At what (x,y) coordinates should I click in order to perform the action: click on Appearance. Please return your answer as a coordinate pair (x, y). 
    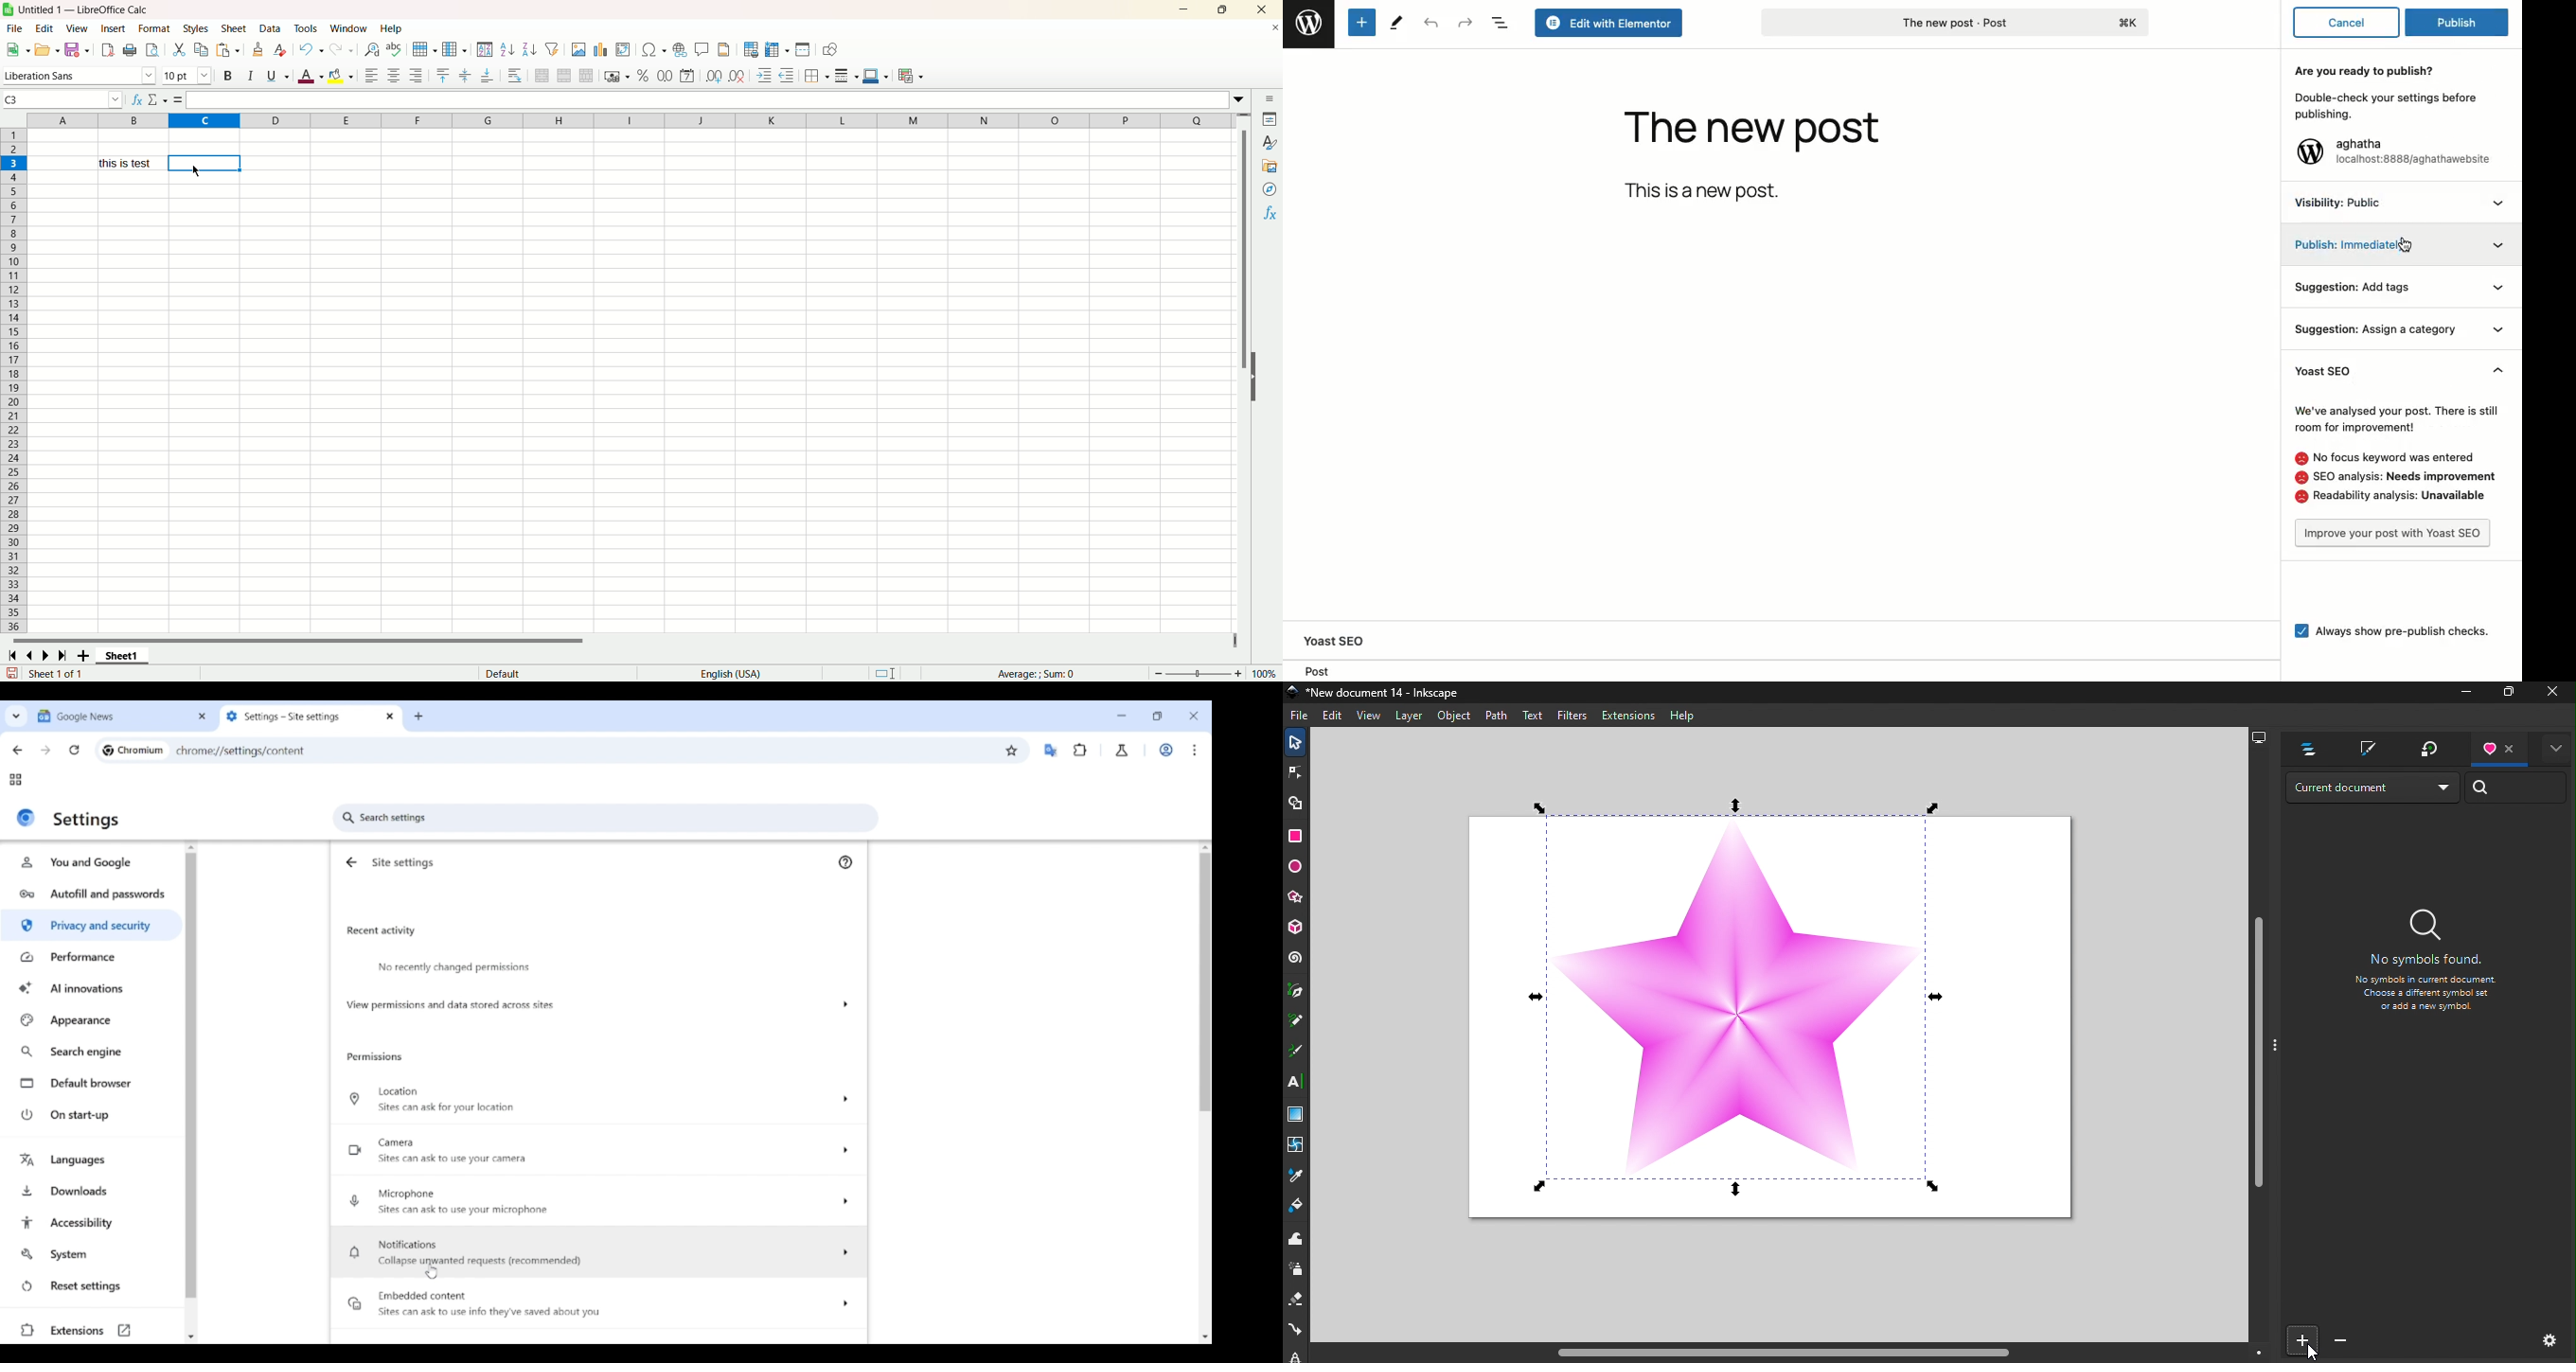
    Looking at the image, I should click on (92, 1020).